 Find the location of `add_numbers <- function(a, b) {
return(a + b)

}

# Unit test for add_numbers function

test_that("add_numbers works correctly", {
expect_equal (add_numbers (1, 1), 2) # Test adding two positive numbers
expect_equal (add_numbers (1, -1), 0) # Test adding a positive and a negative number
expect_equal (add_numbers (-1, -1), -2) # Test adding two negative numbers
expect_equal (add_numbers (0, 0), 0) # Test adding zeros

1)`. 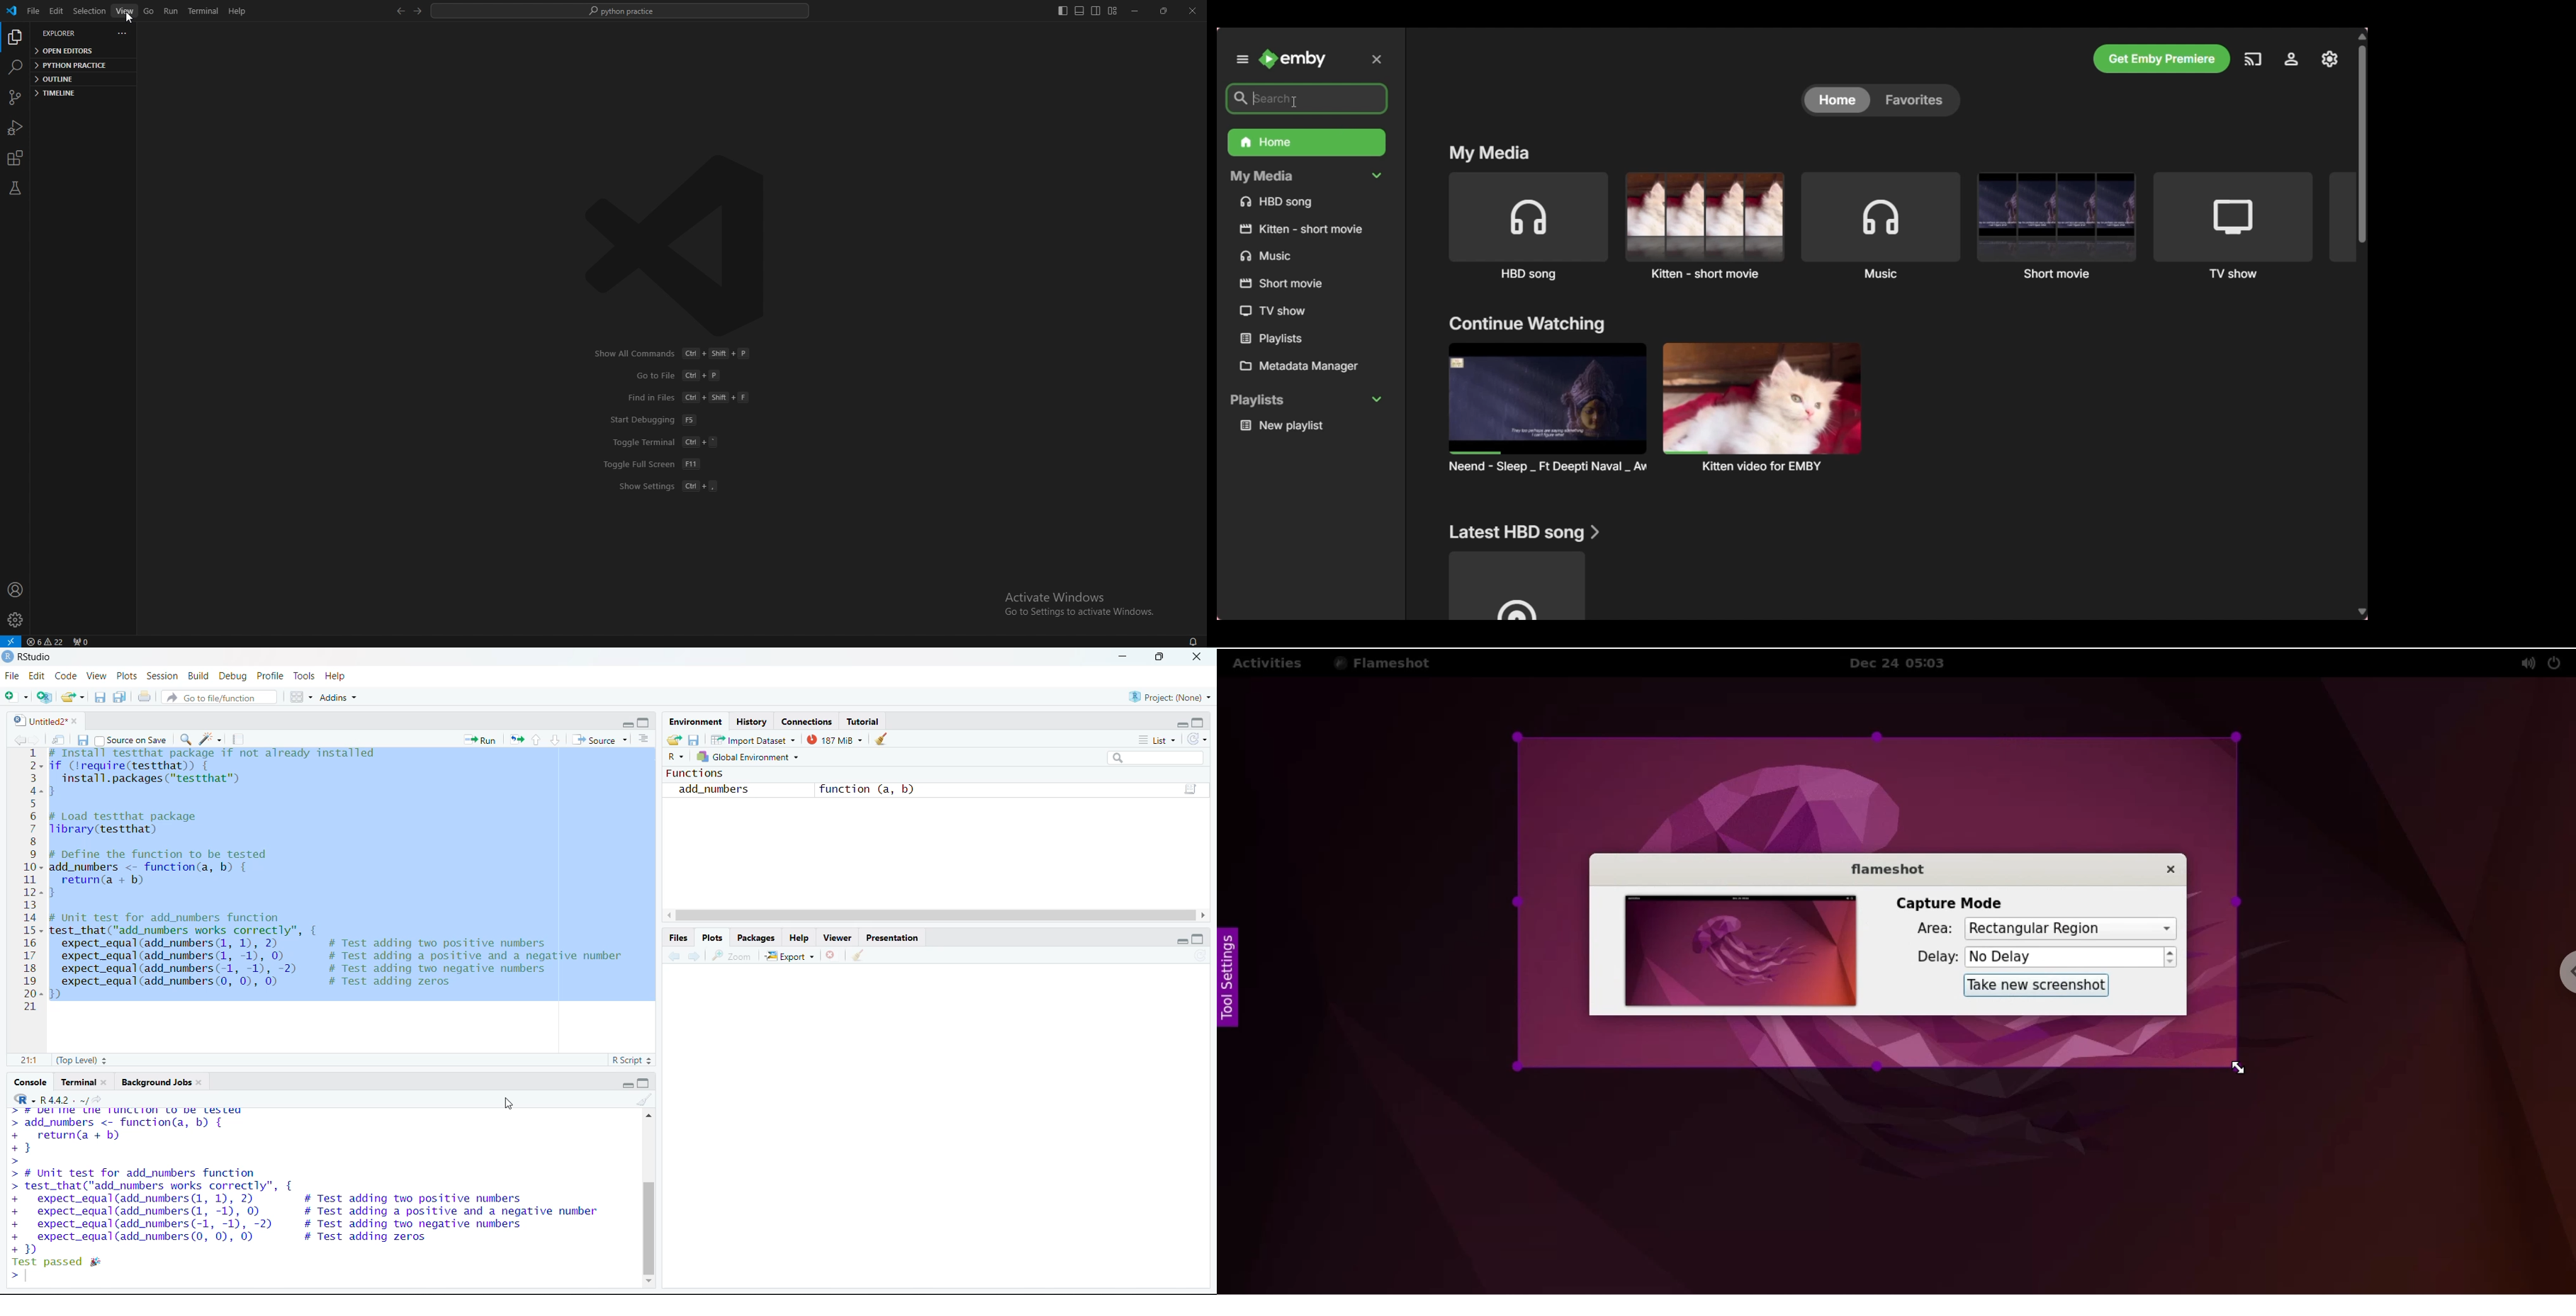

add_numbers <- function(a, b) {
return(a + b)

}

# Unit test for add_numbers function

test_that("add_numbers works correctly", {
expect_equal (add_numbers (1, 1), 2) # Test adding two positive numbers
expect_equal (add_numbers (1, -1), 0) # Test adding a positive and a negative number
expect_equal (add_numbers (-1, -1), -2) # Test adding two negative numbers
expect_equal (add_numbers (0, 0), 0) # Test adding zeros

1) is located at coordinates (316, 1185).